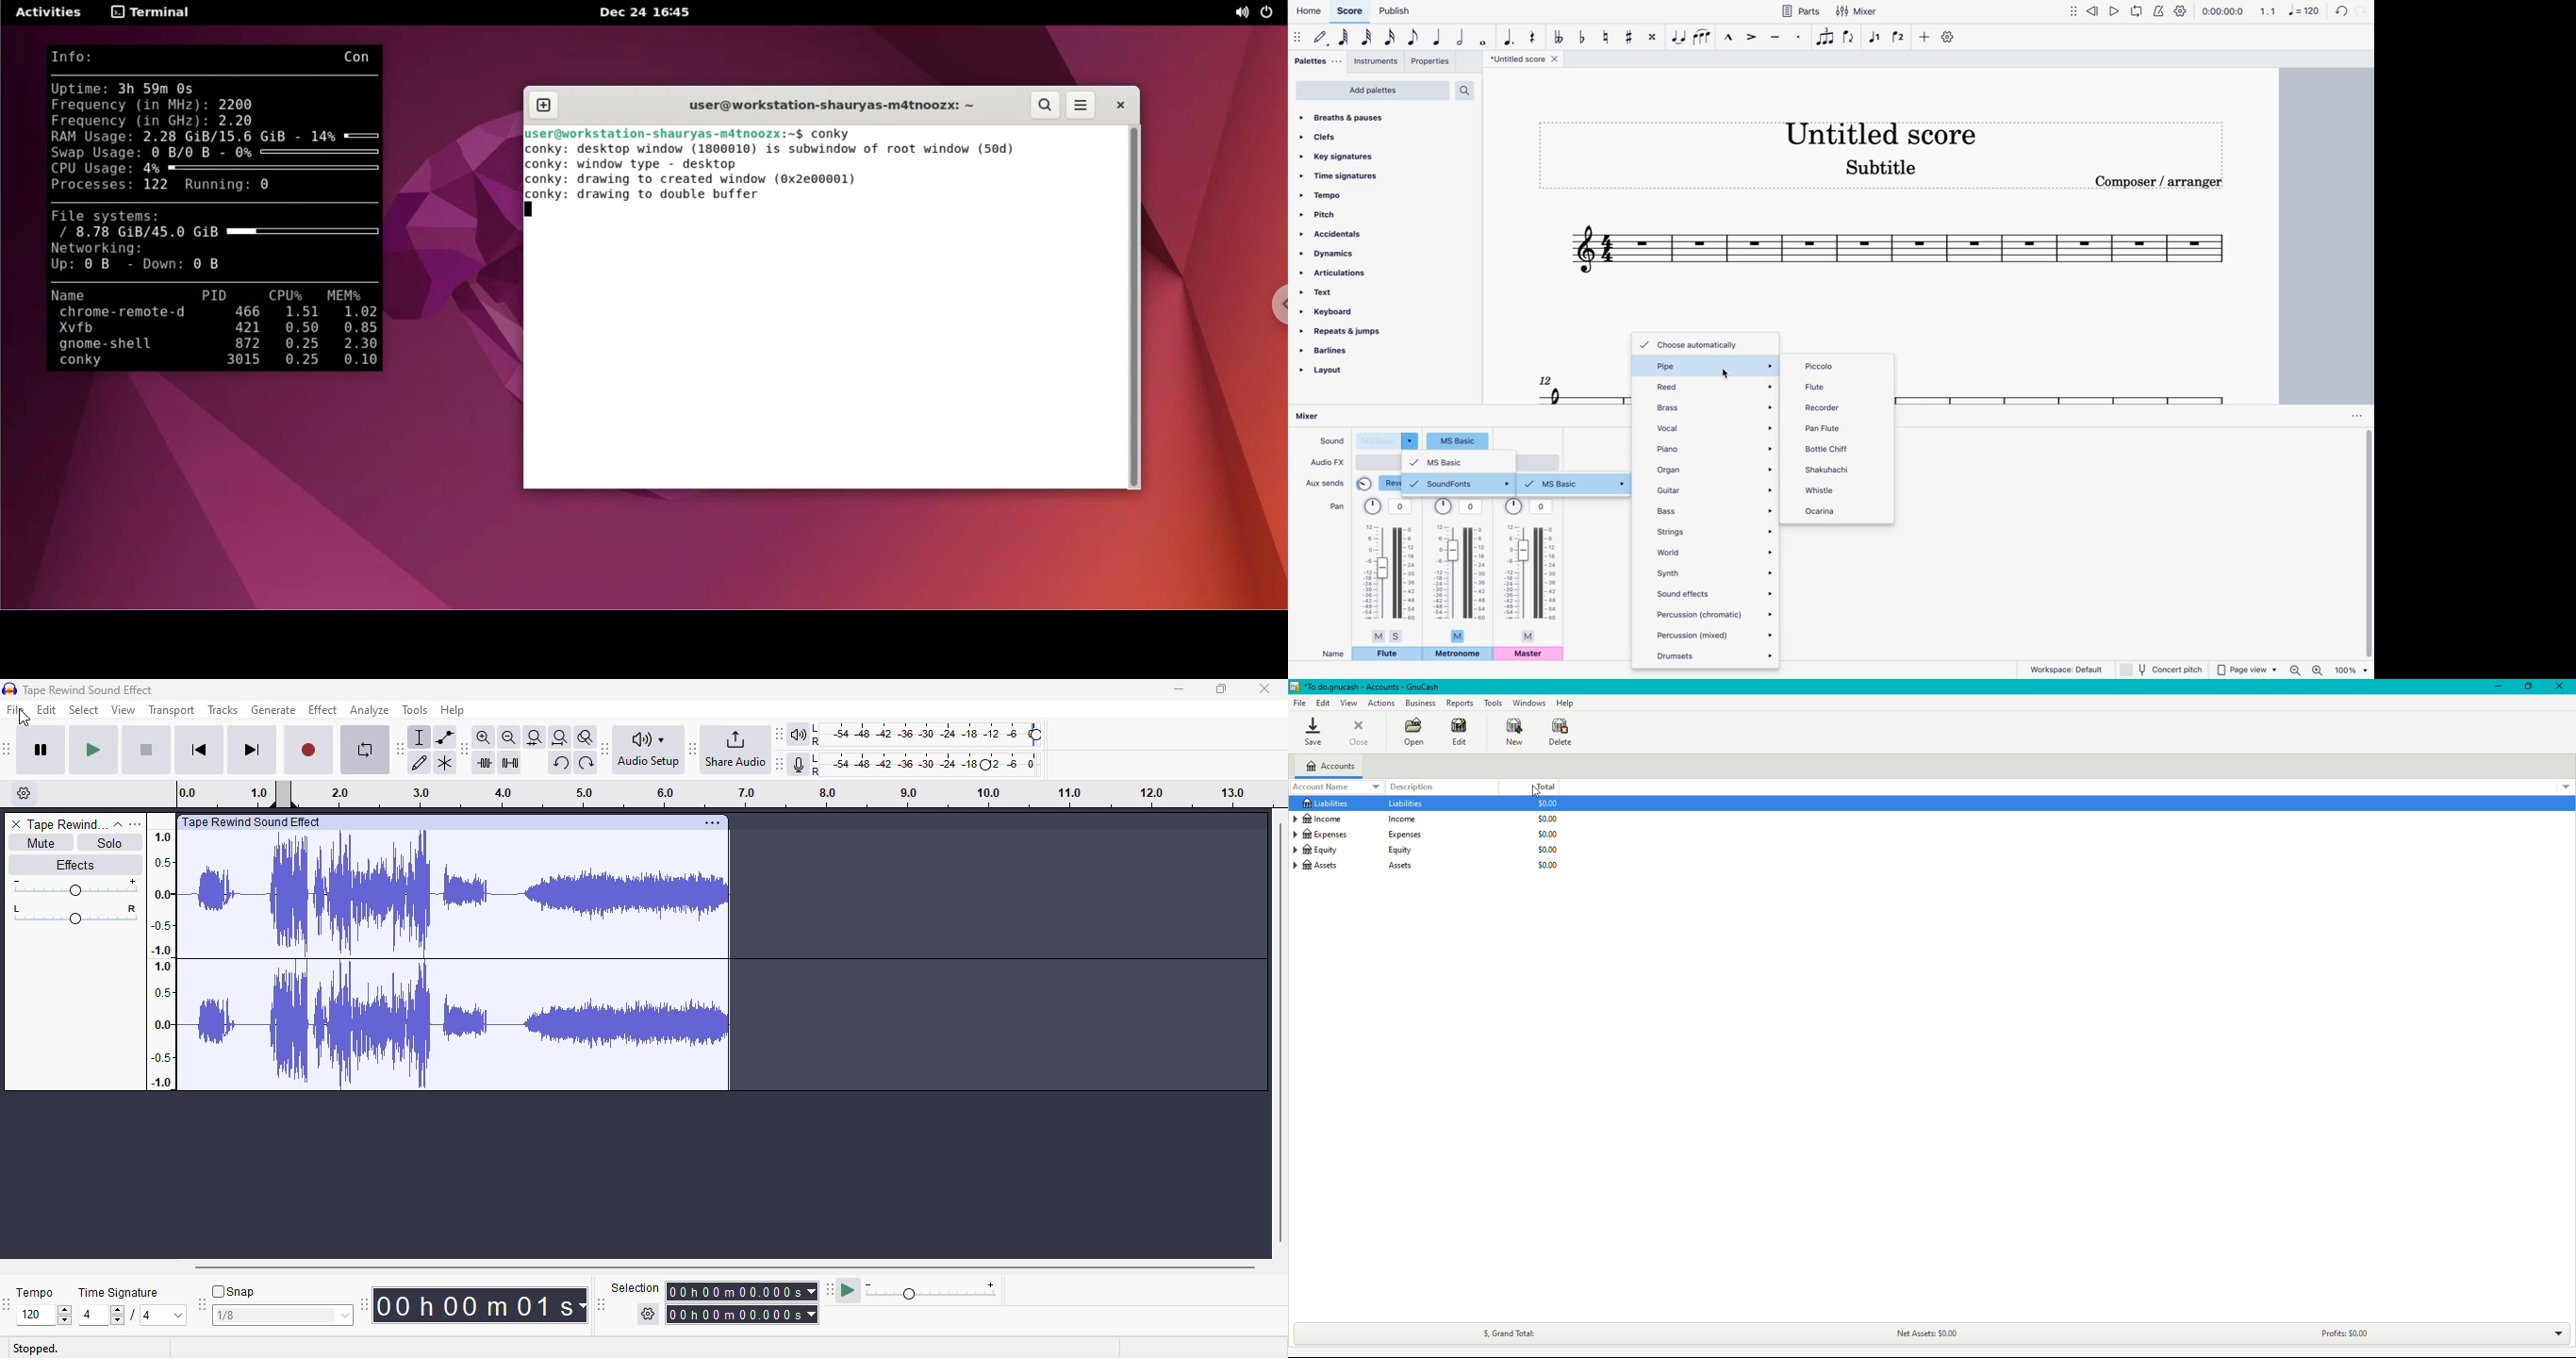 This screenshot has width=2576, height=1372. I want to click on flute, so click(1387, 654).